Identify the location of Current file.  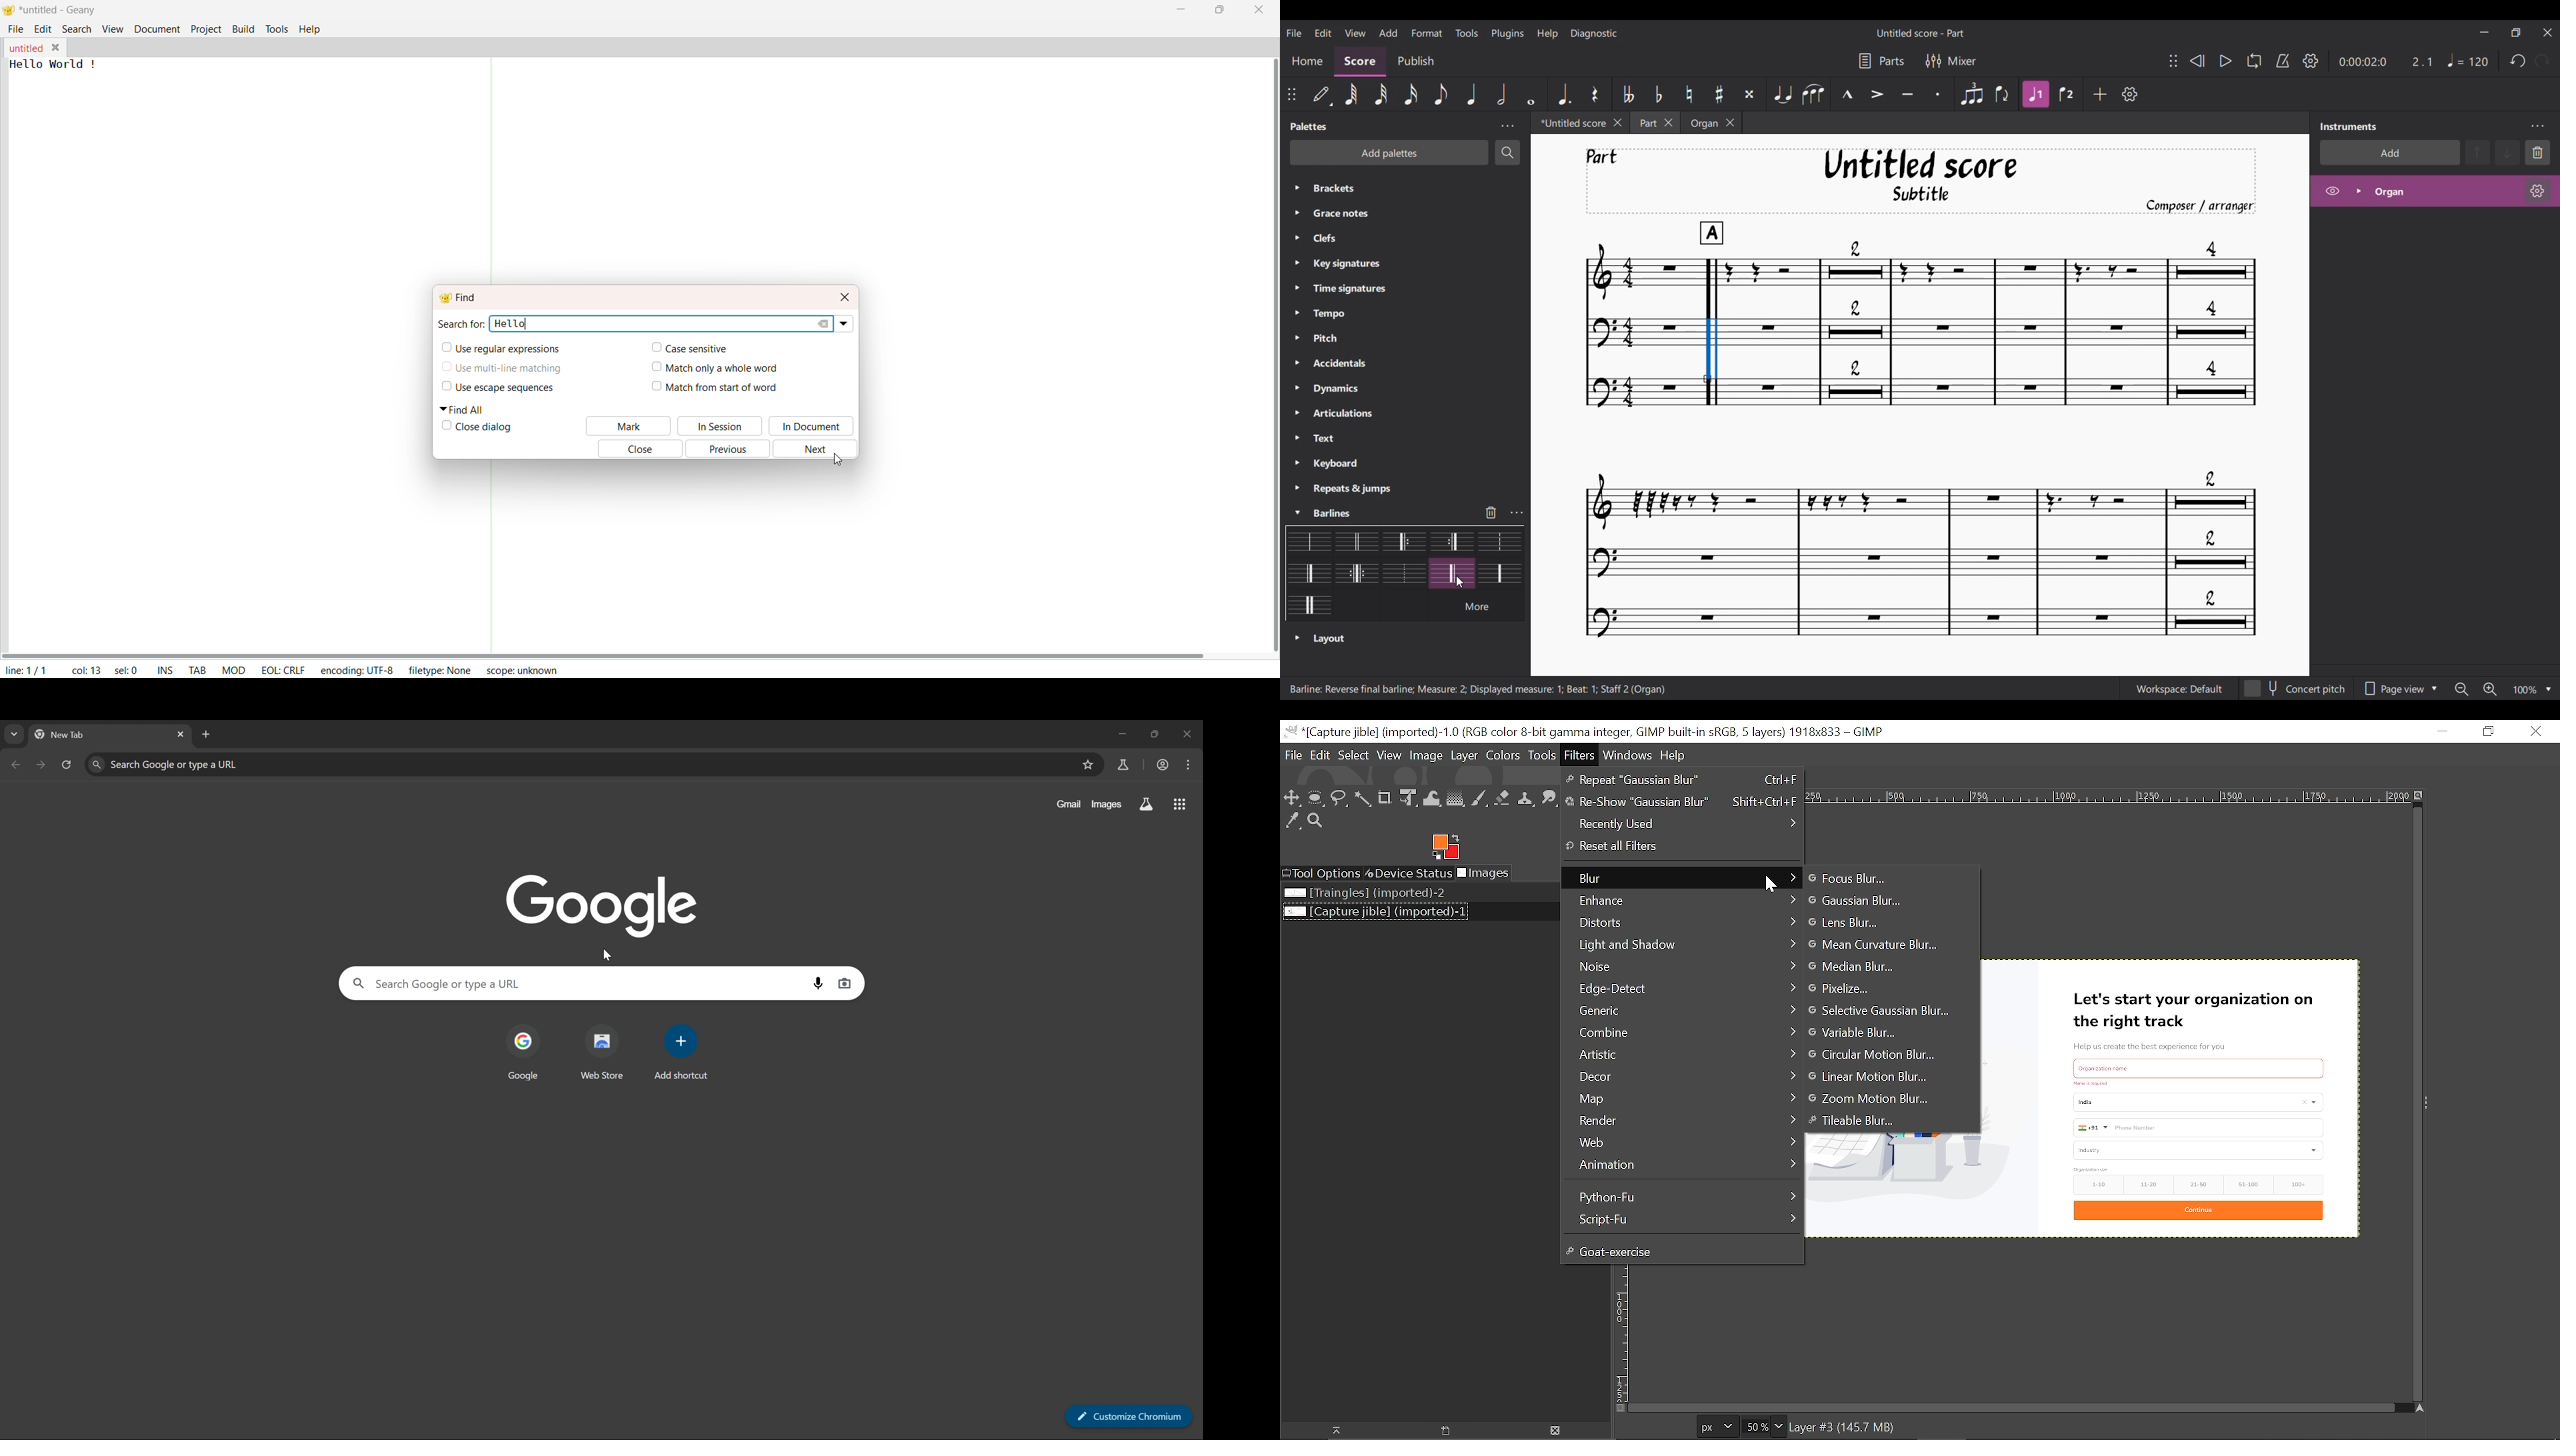
(1374, 911).